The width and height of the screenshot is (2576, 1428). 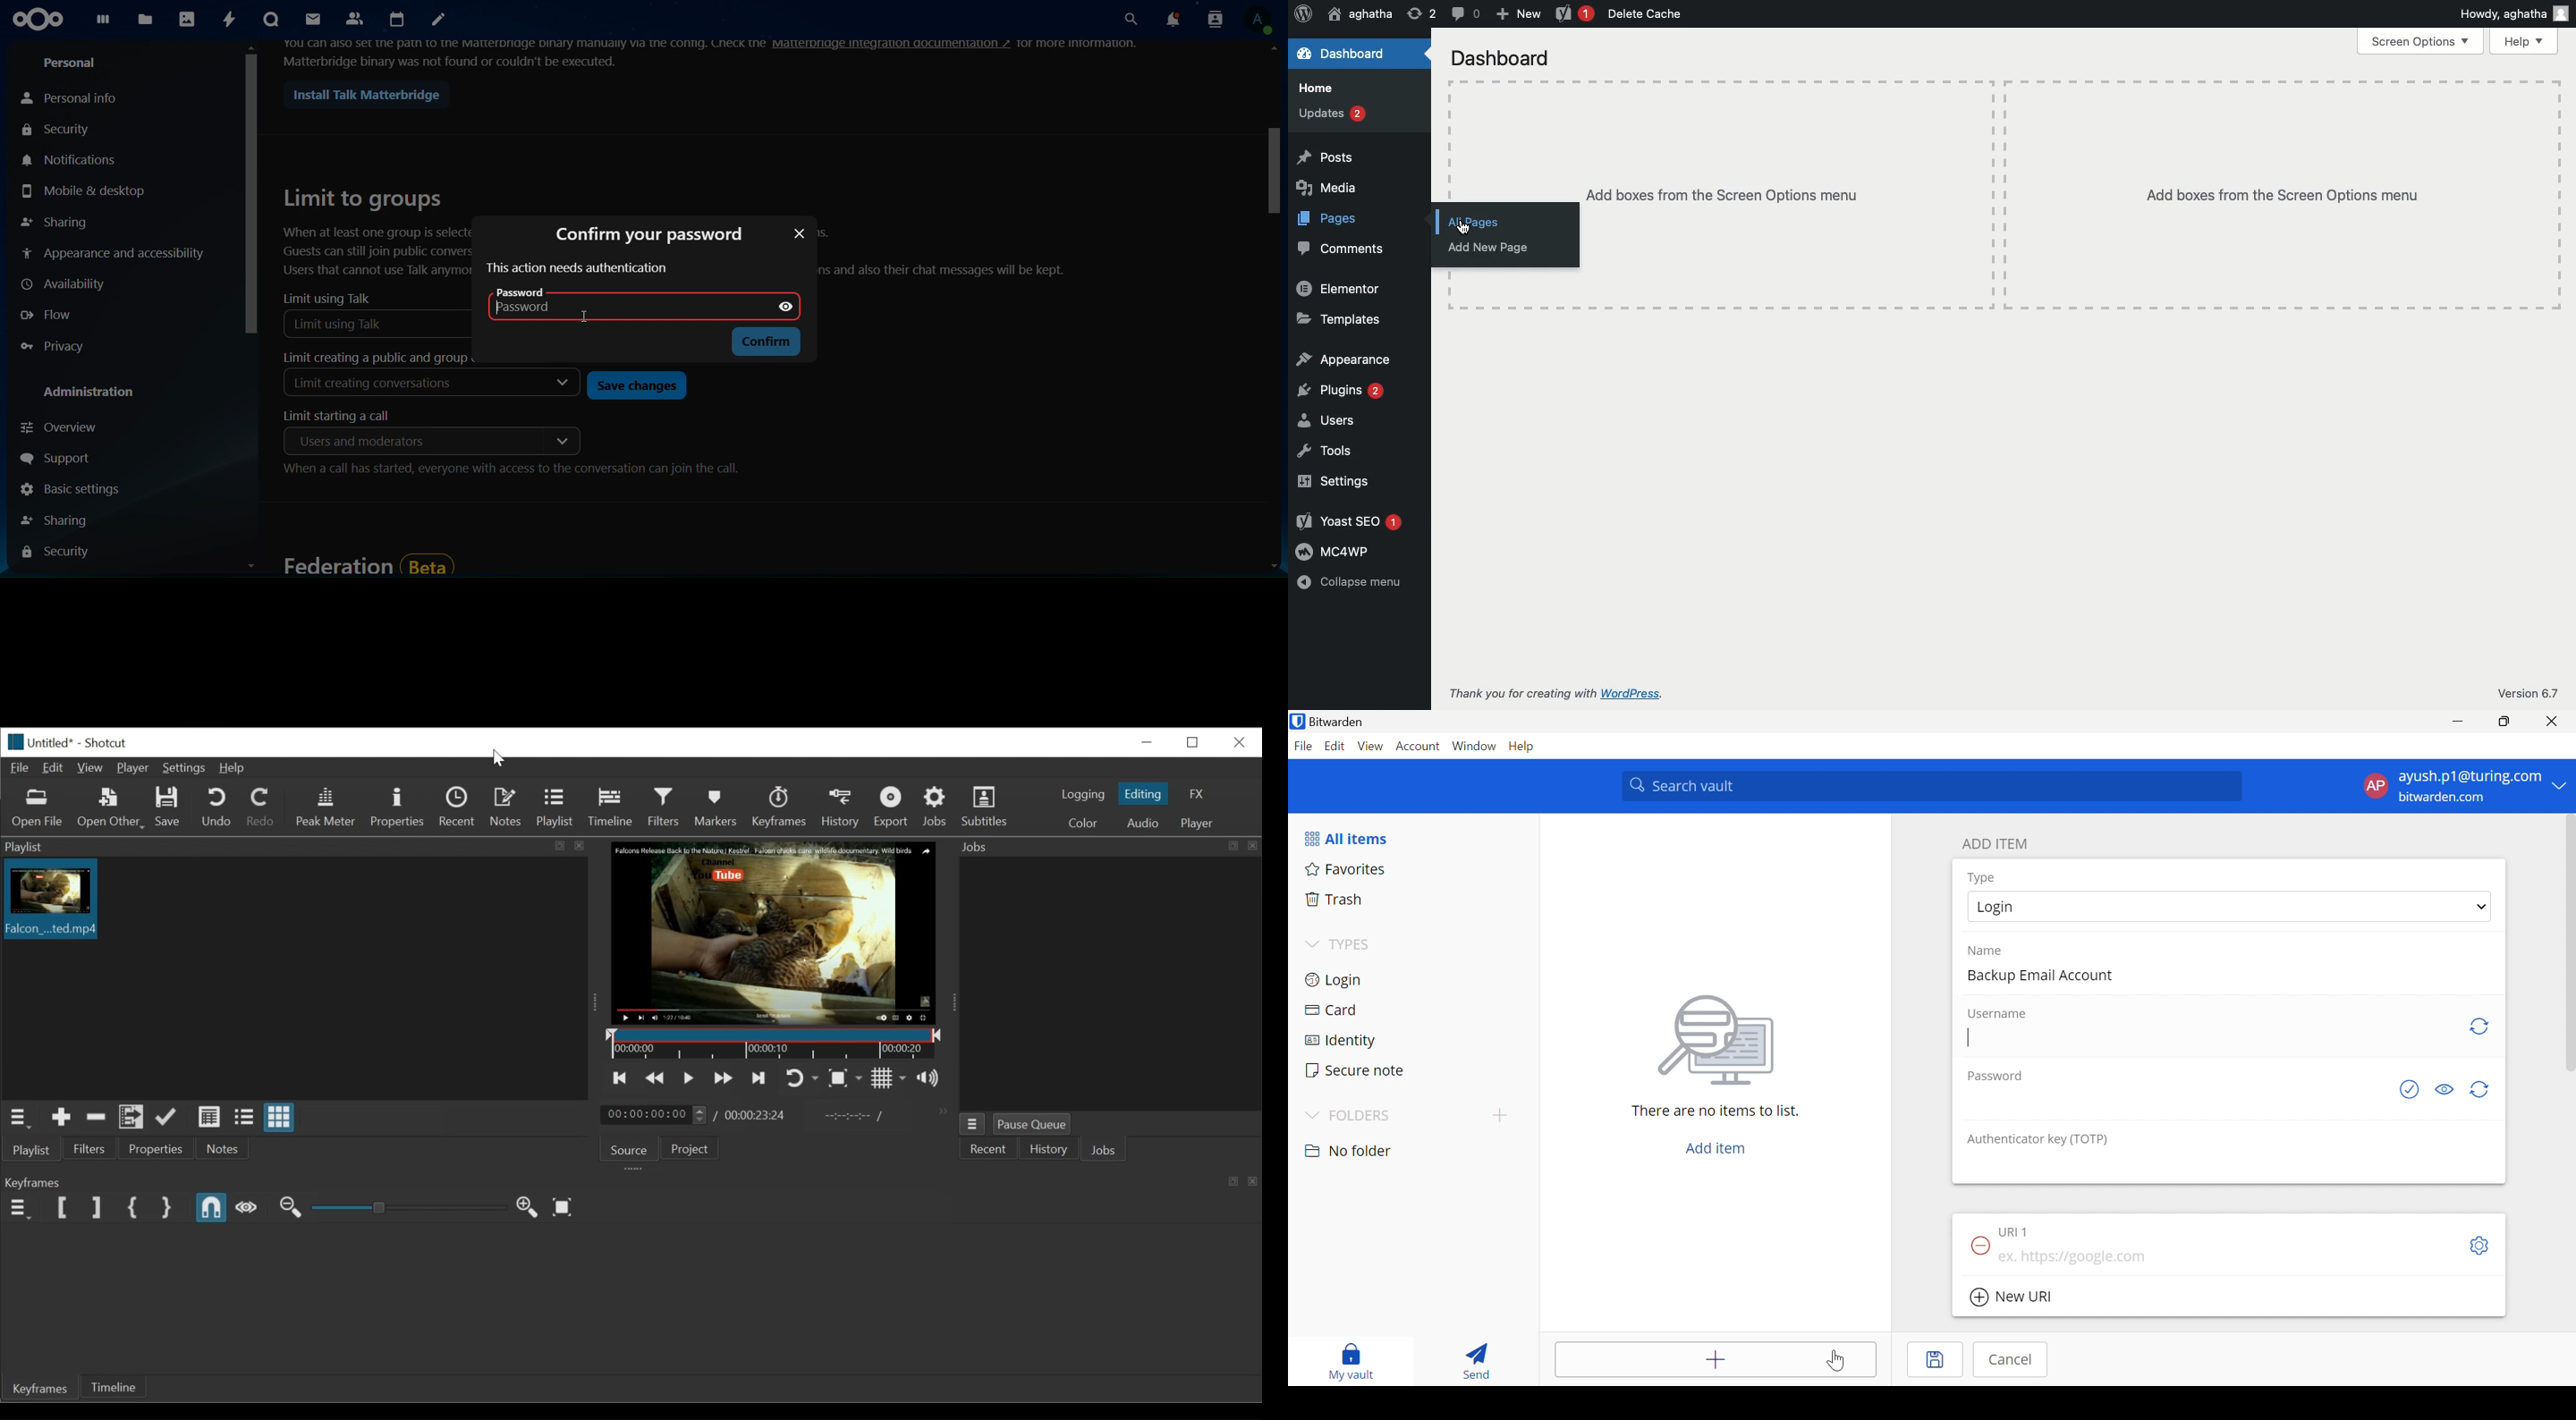 What do you see at coordinates (208, 1116) in the screenshot?
I see `View as details` at bounding box center [208, 1116].